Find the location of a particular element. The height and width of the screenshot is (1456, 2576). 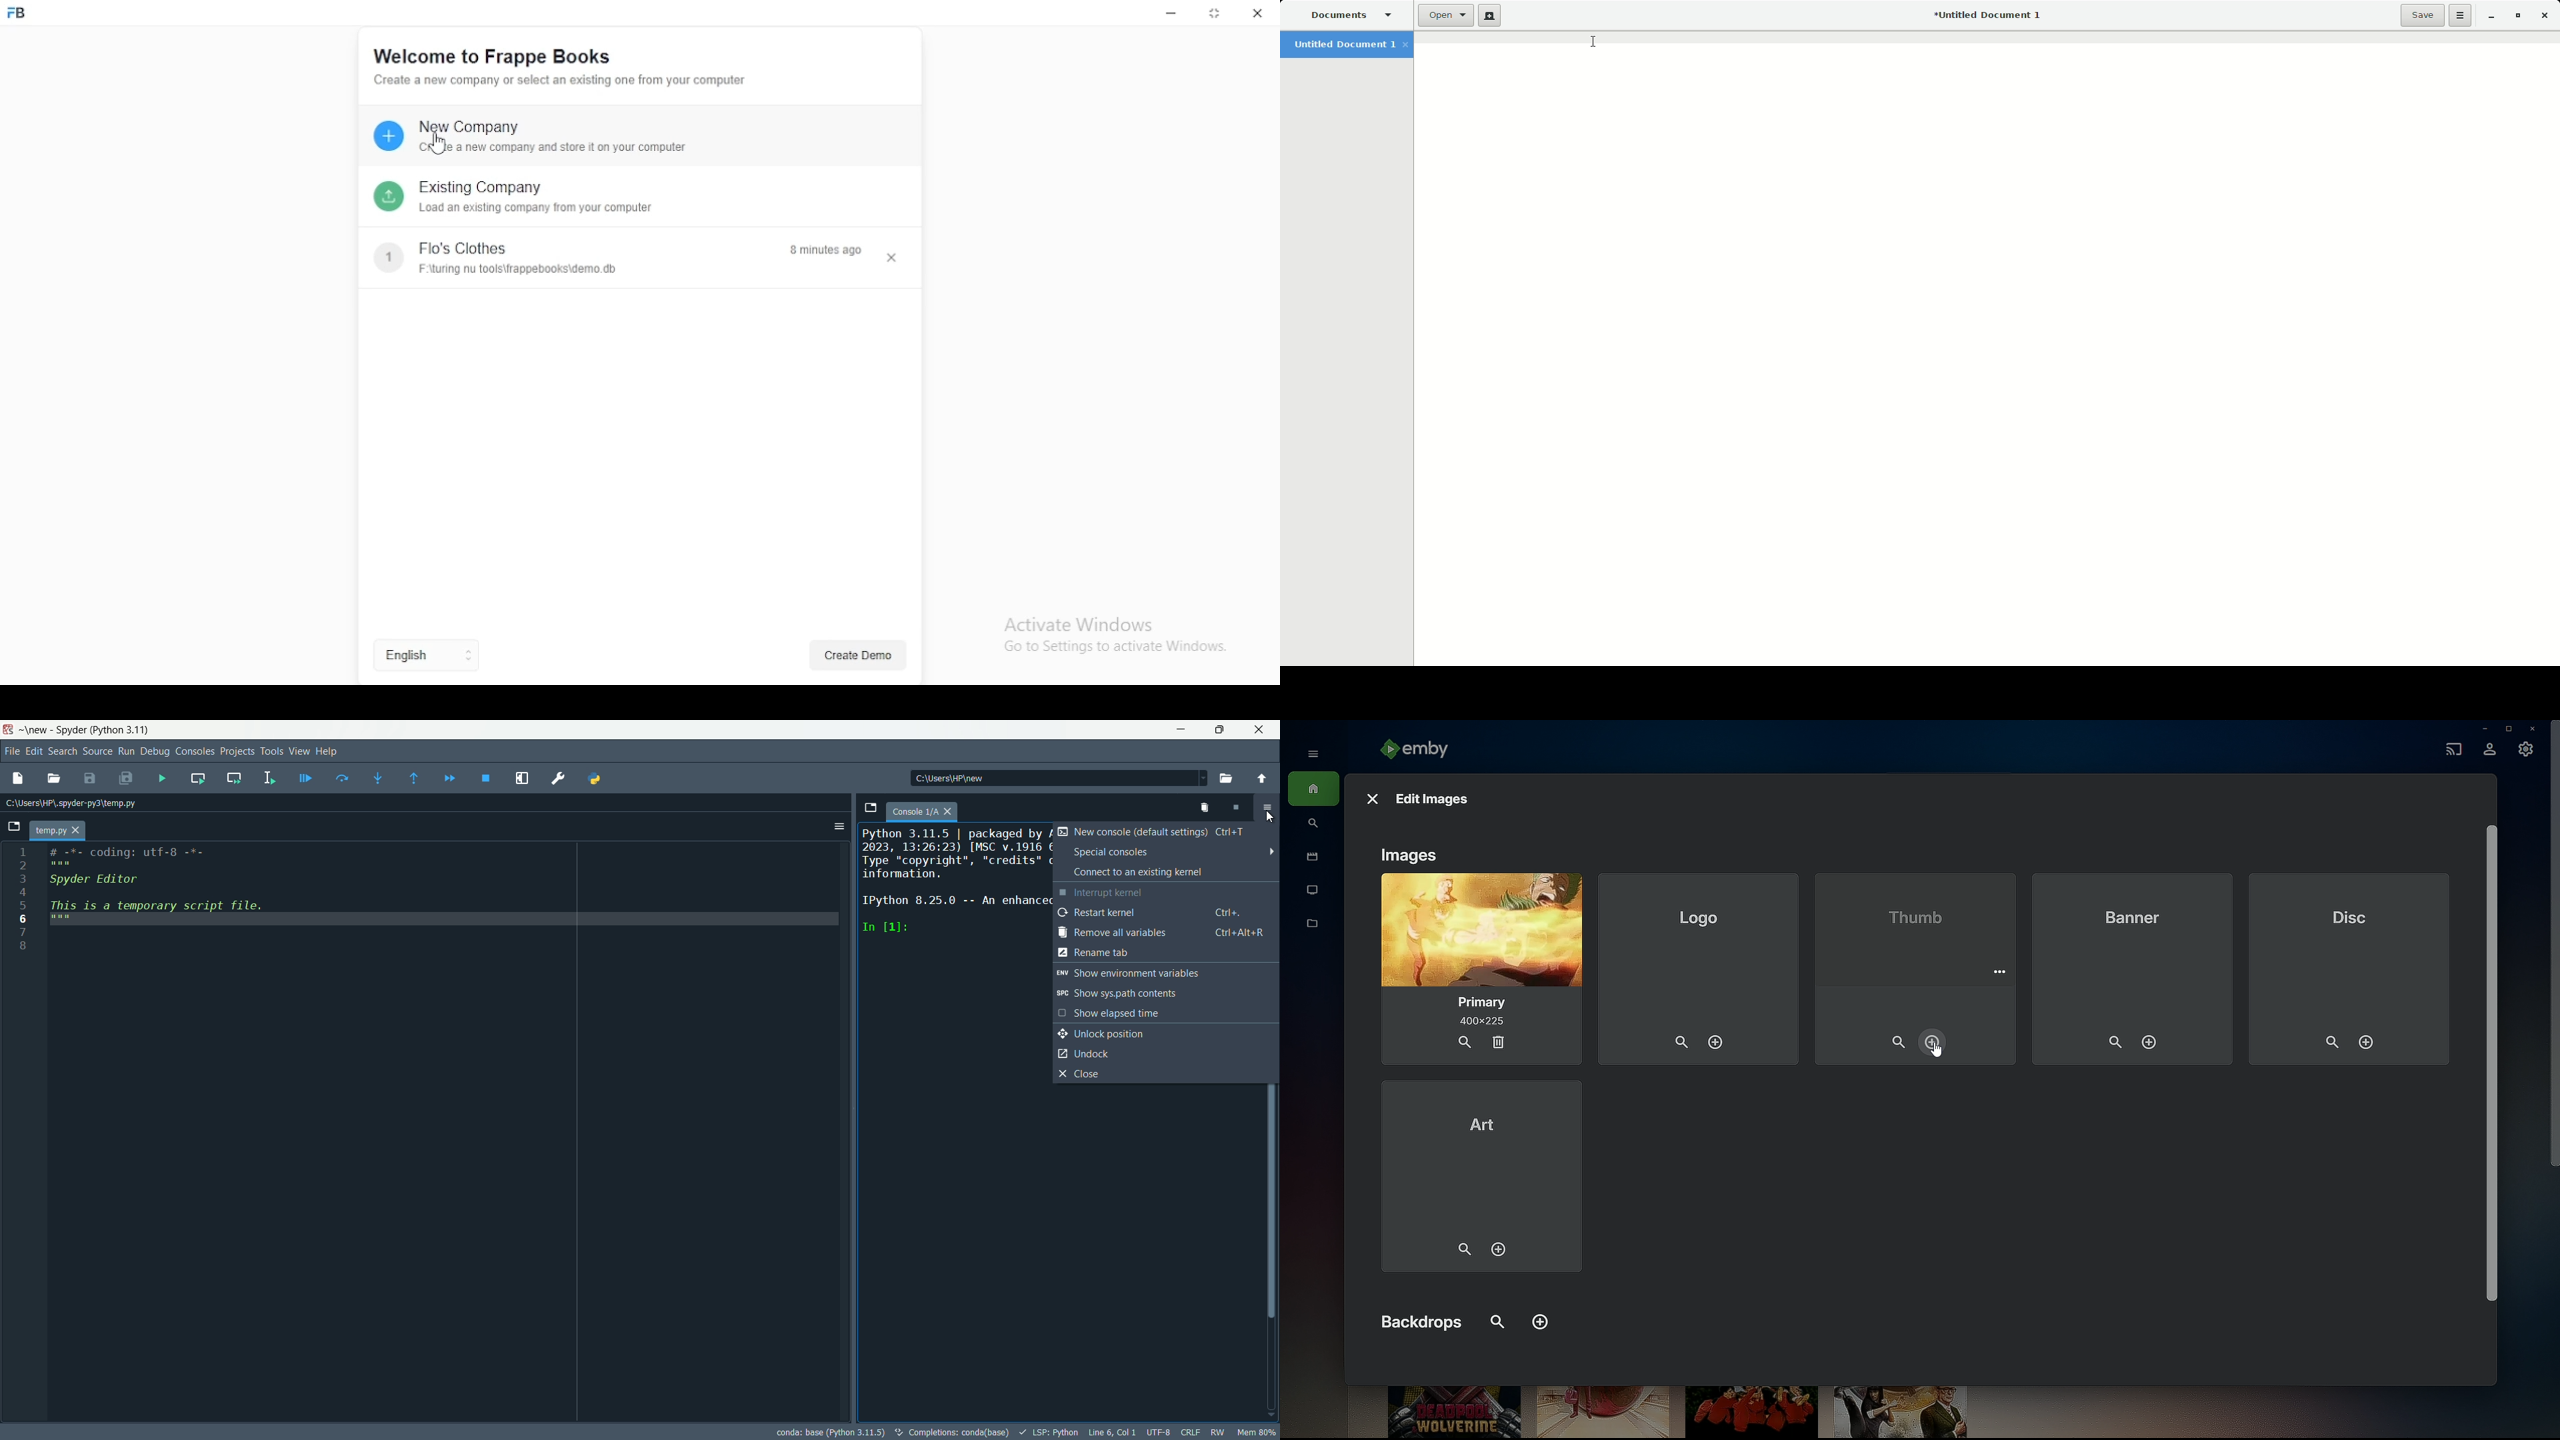

change to parent directory is located at coordinates (1261, 779).